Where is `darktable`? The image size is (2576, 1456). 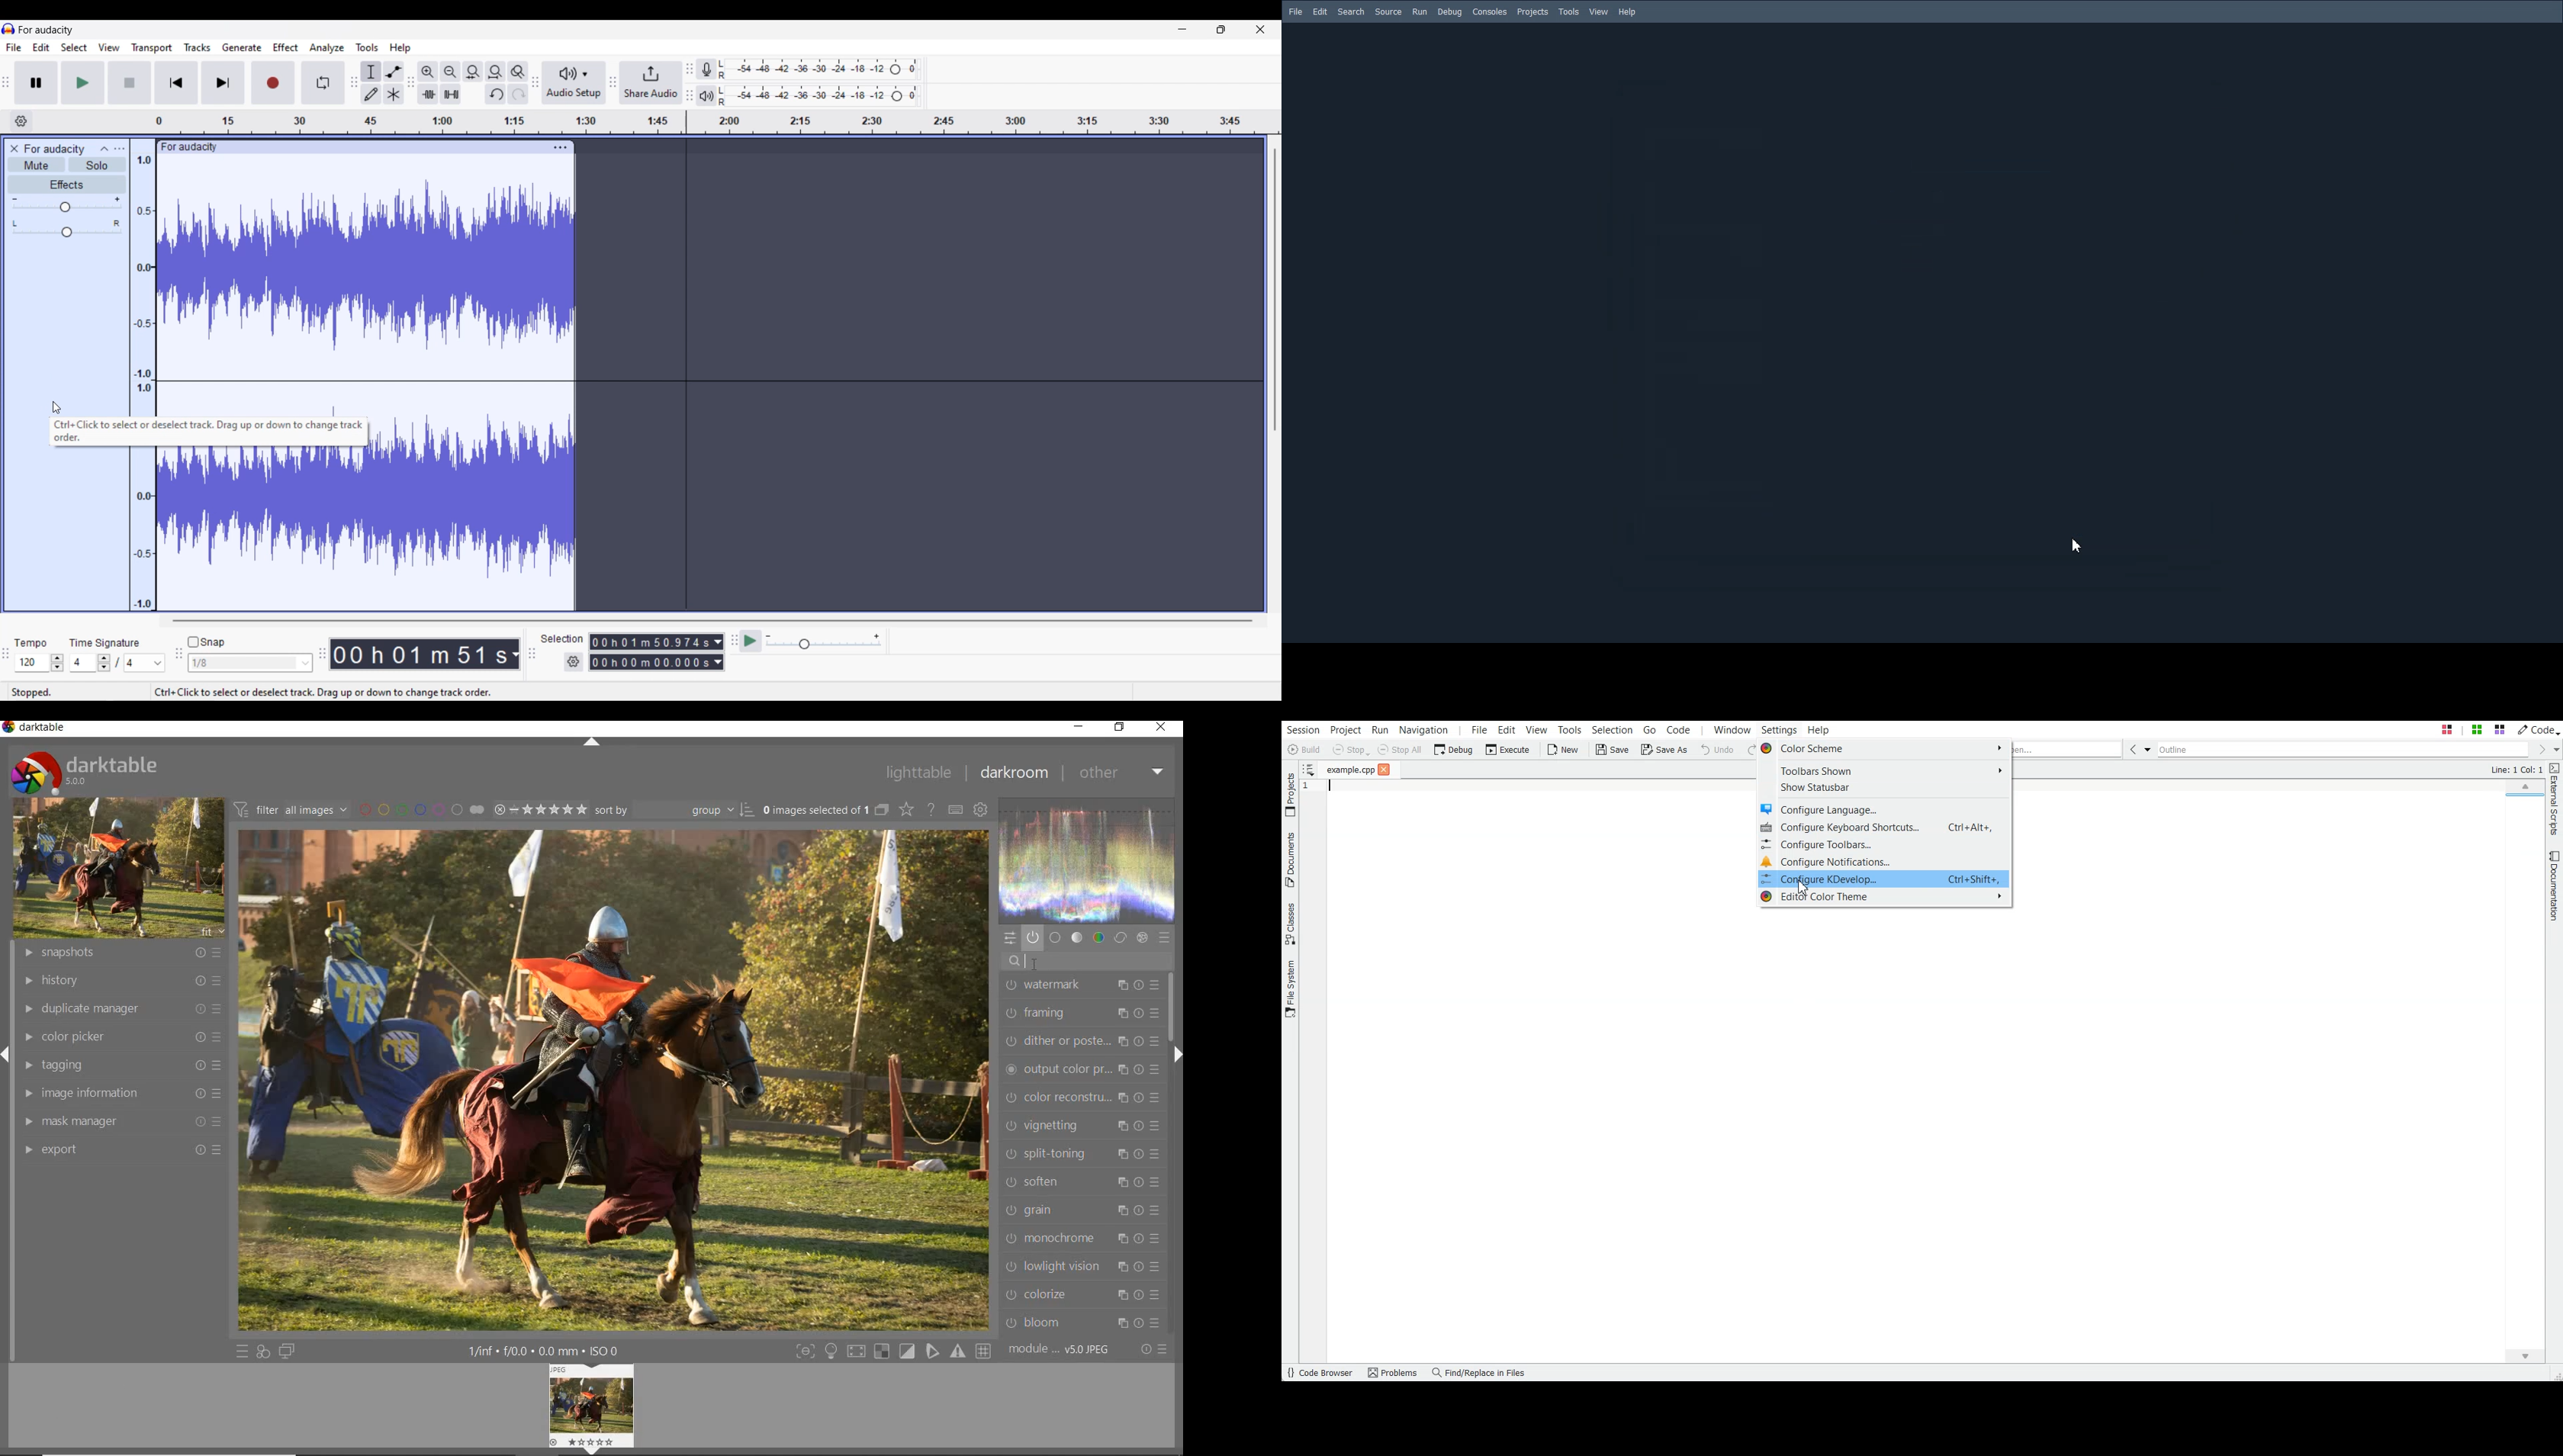 darktable is located at coordinates (38, 729).